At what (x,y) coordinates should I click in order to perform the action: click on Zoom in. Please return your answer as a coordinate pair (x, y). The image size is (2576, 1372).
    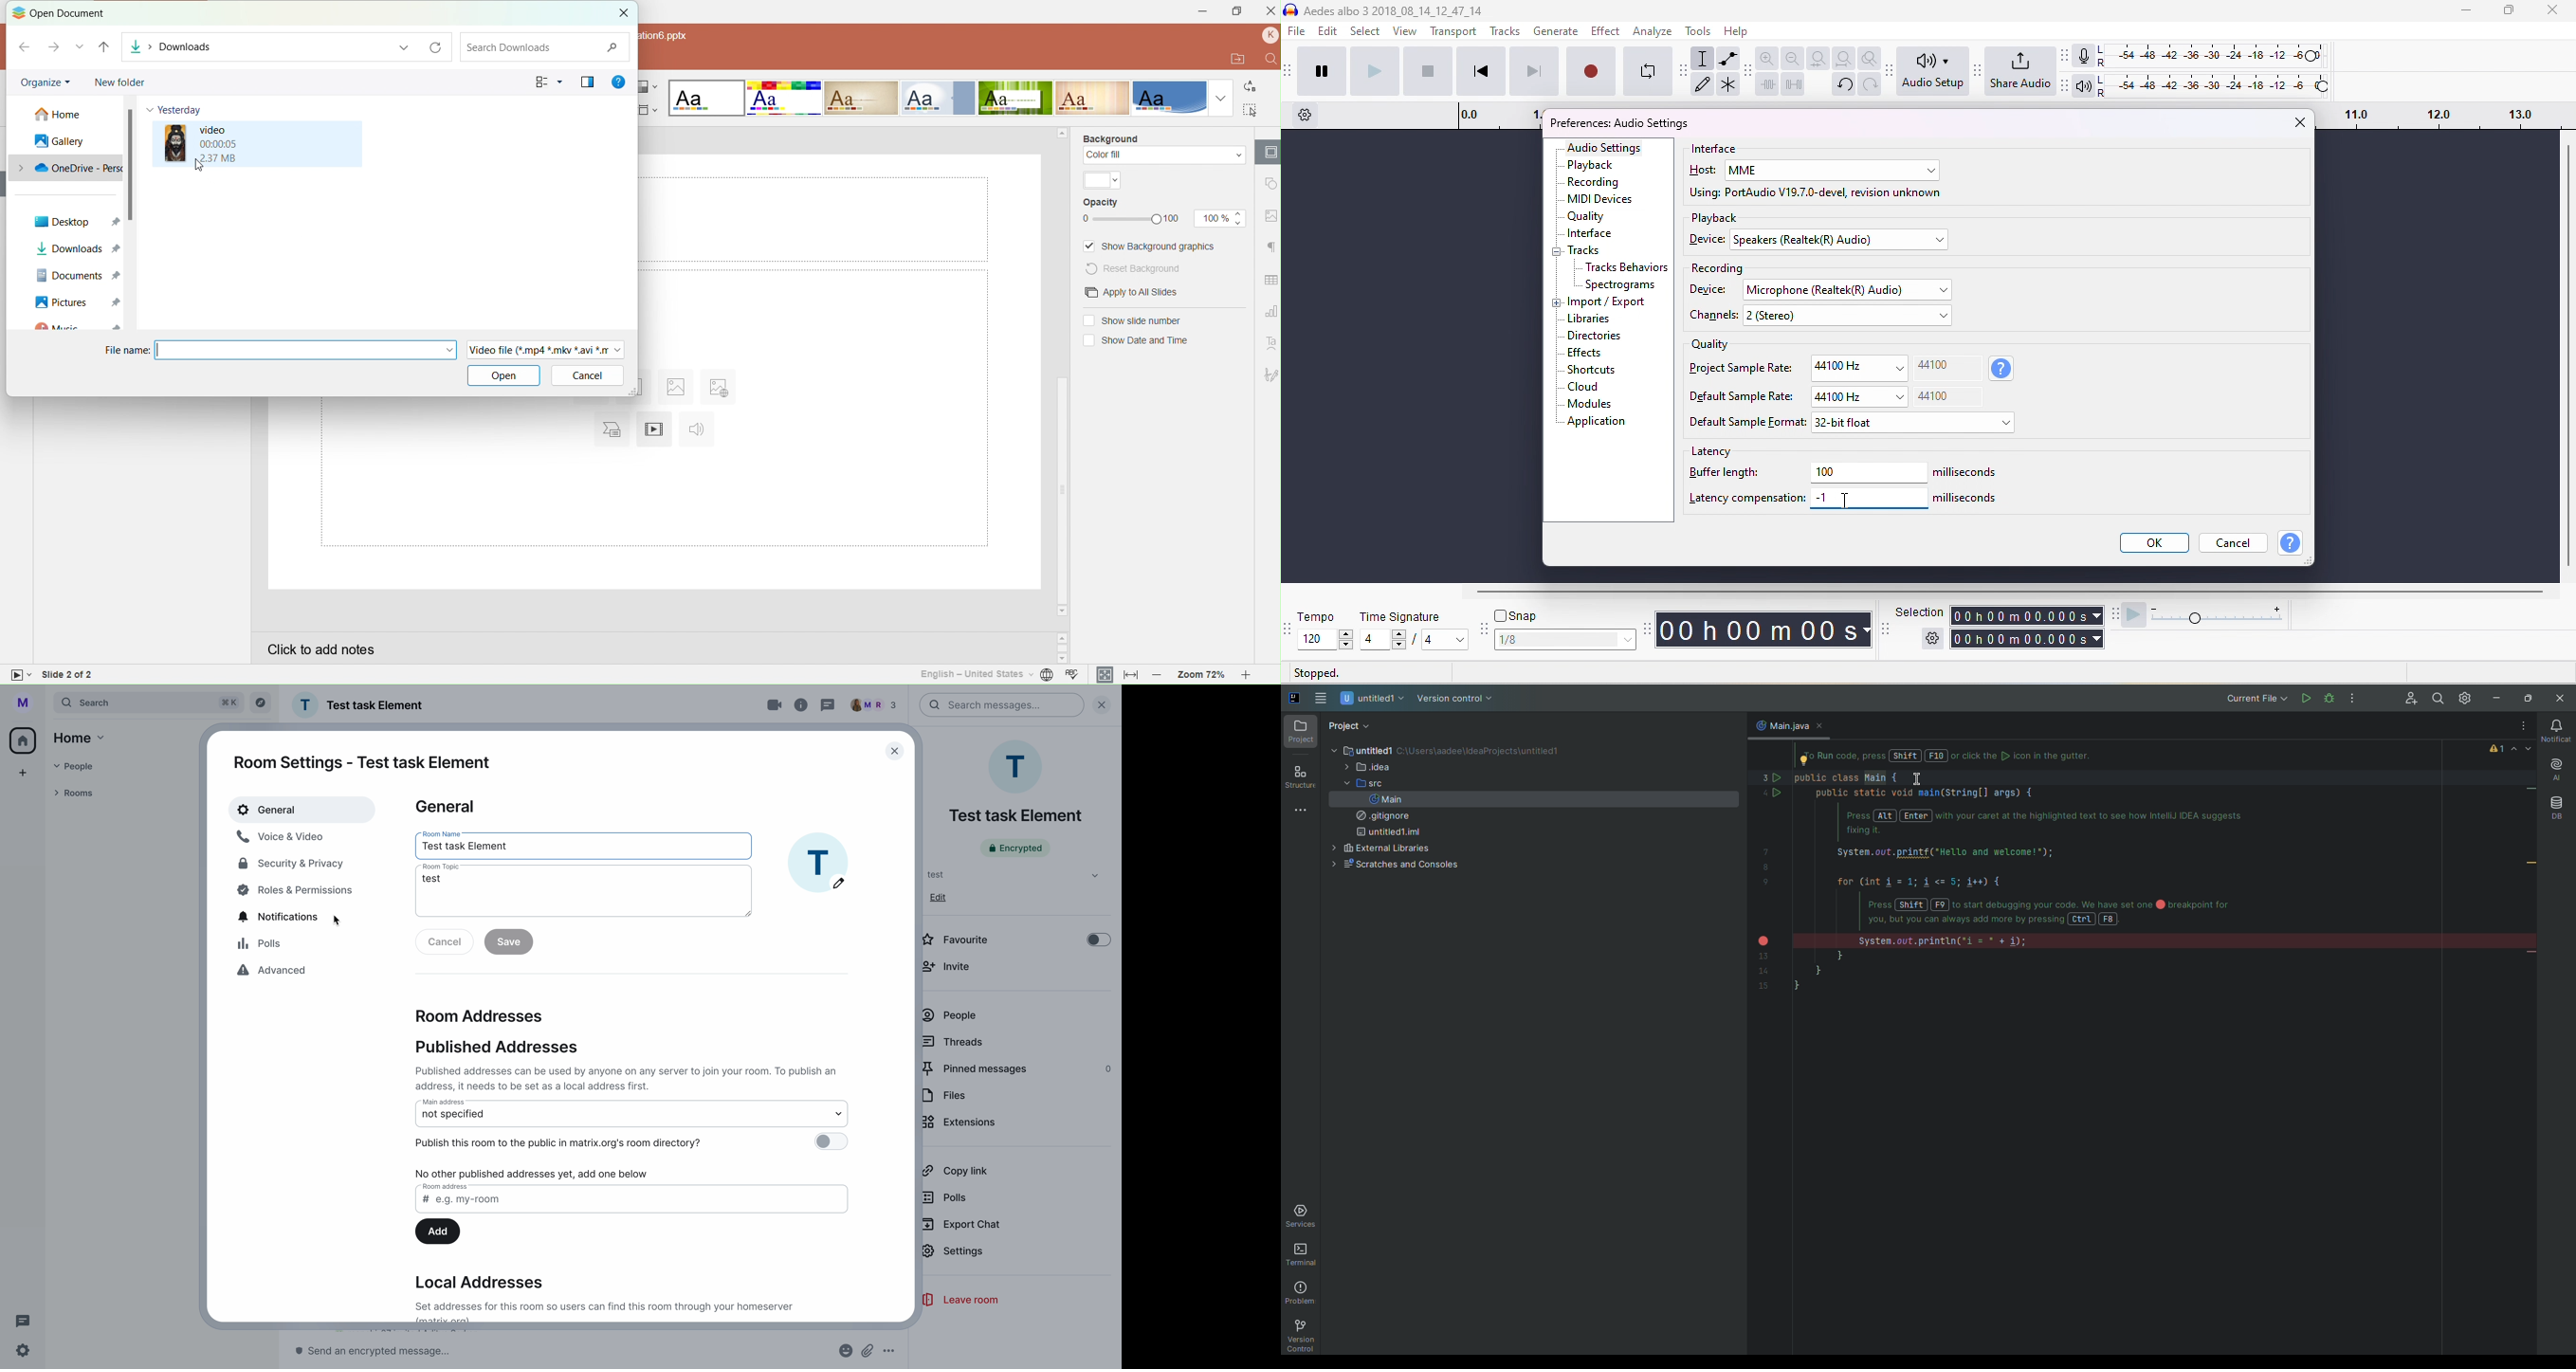
    Looking at the image, I should click on (1251, 675).